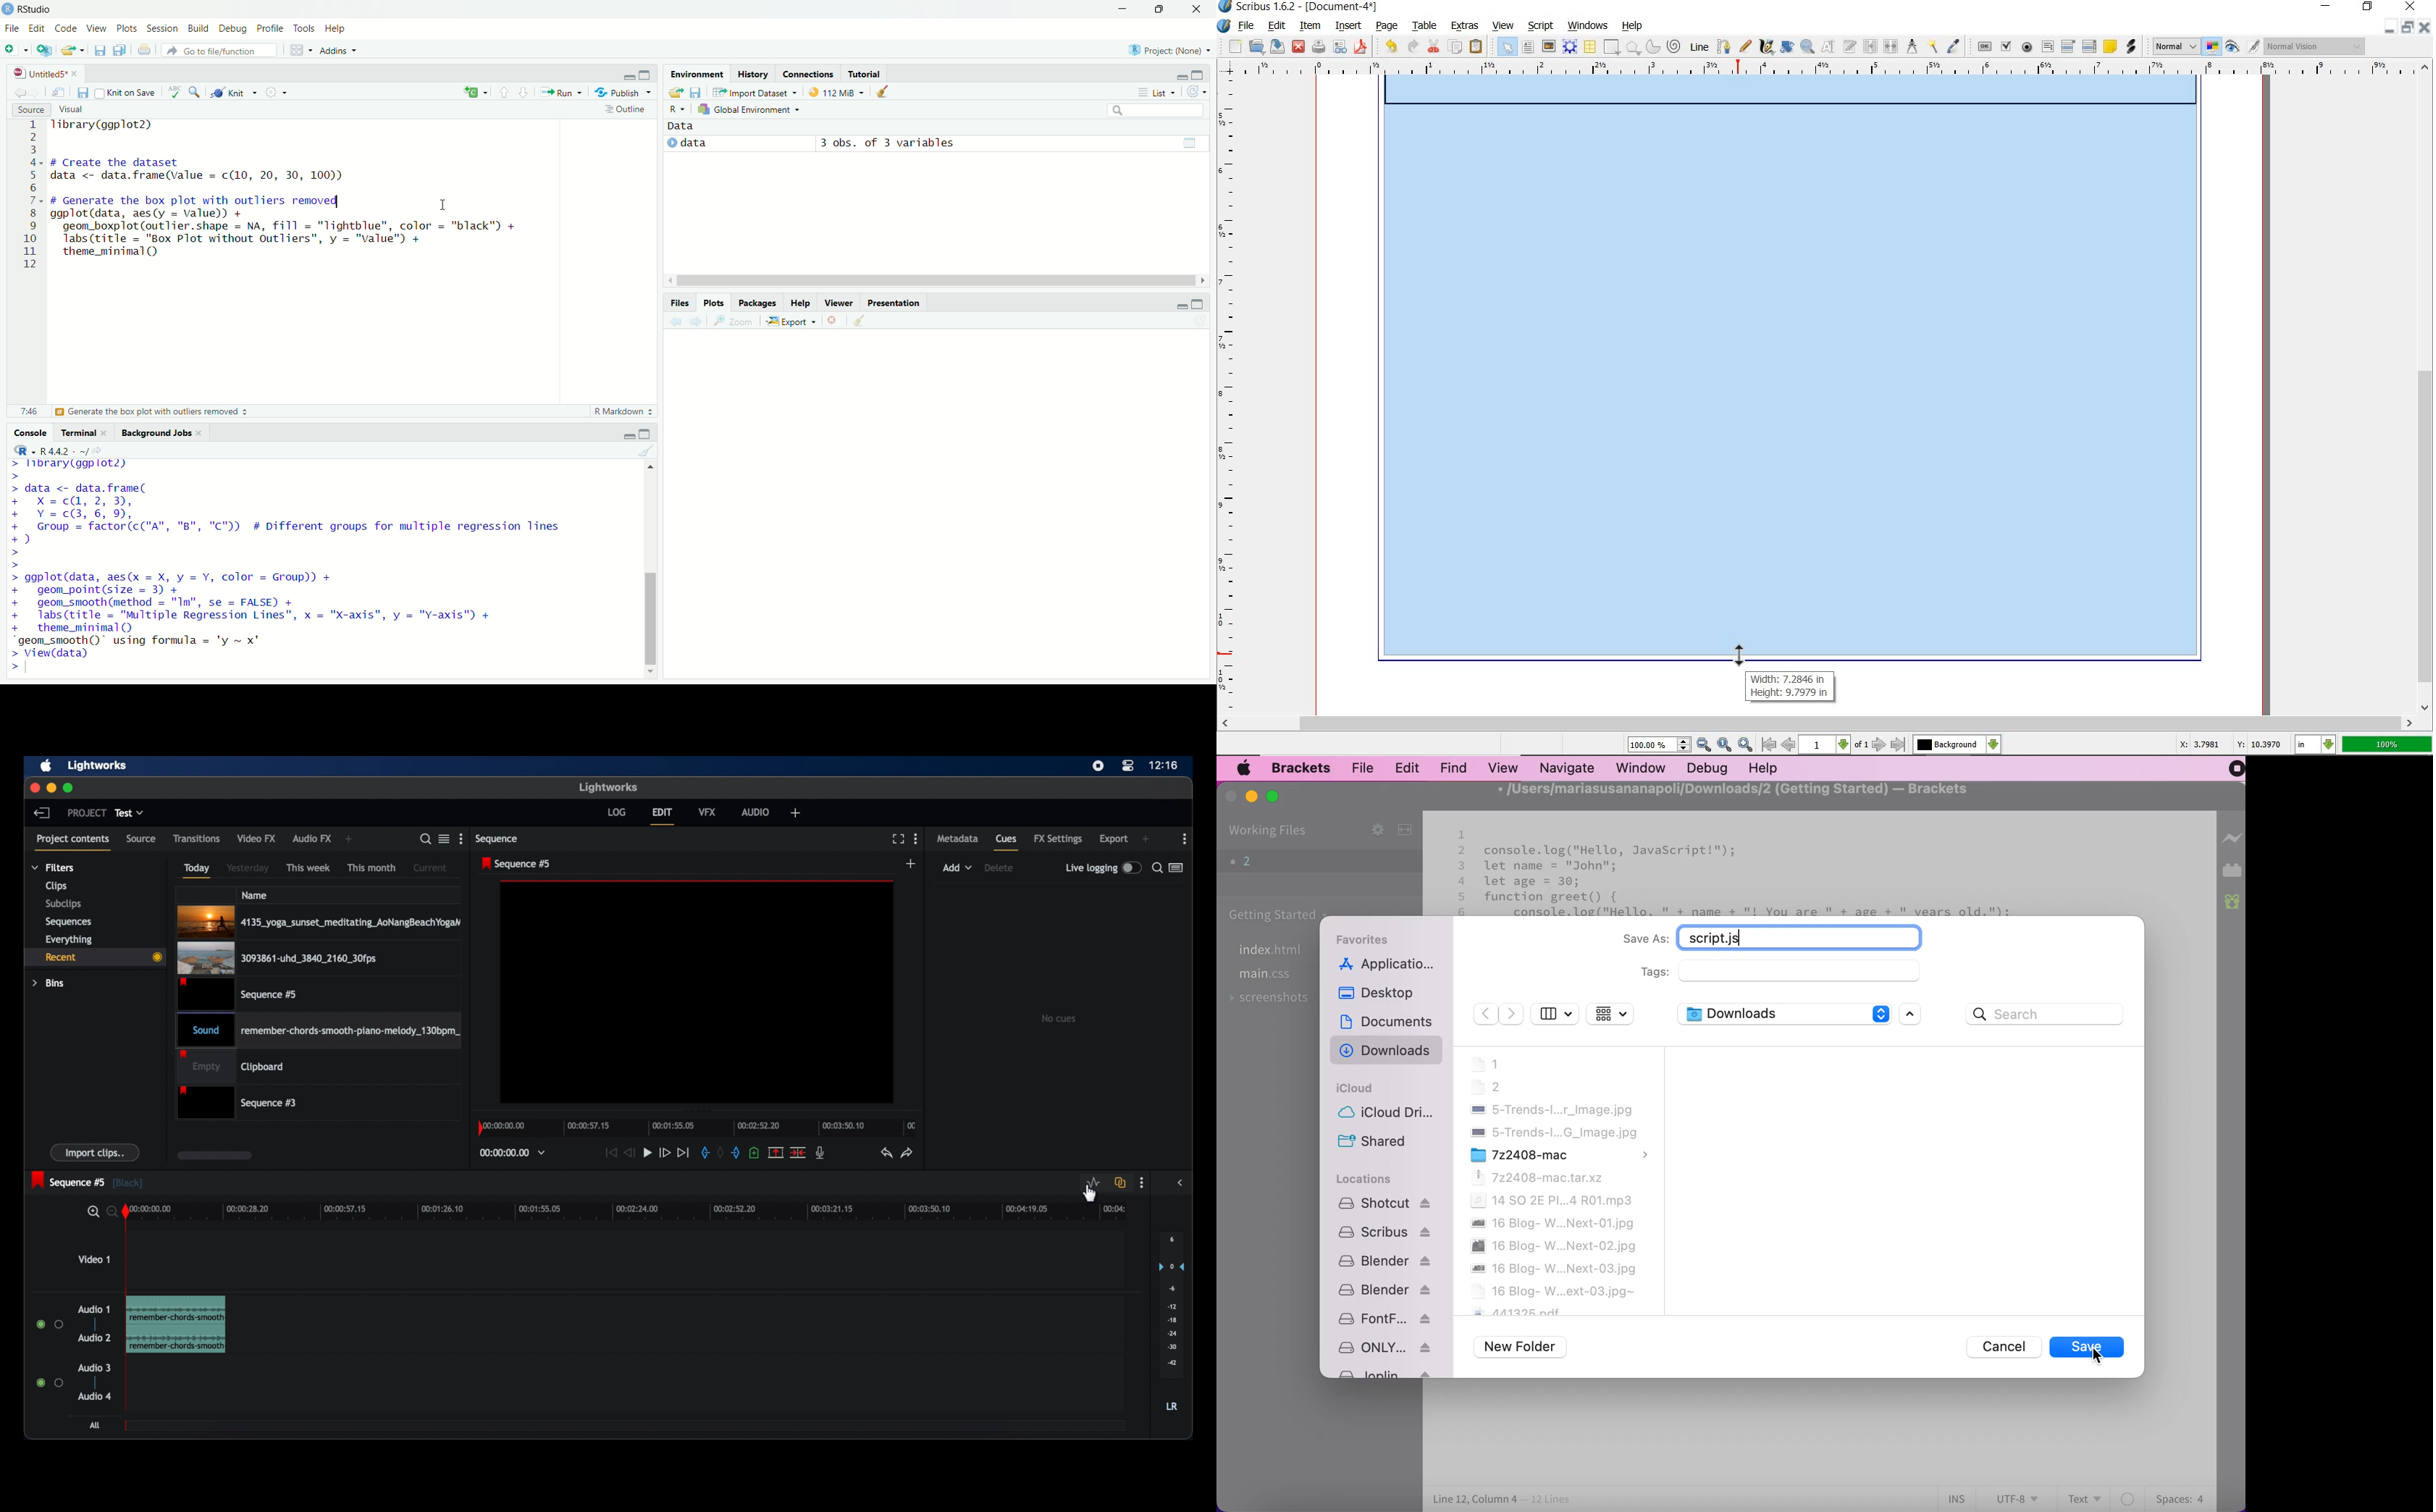  What do you see at coordinates (2175, 46) in the screenshot?
I see `Normal` at bounding box center [2175, 46].